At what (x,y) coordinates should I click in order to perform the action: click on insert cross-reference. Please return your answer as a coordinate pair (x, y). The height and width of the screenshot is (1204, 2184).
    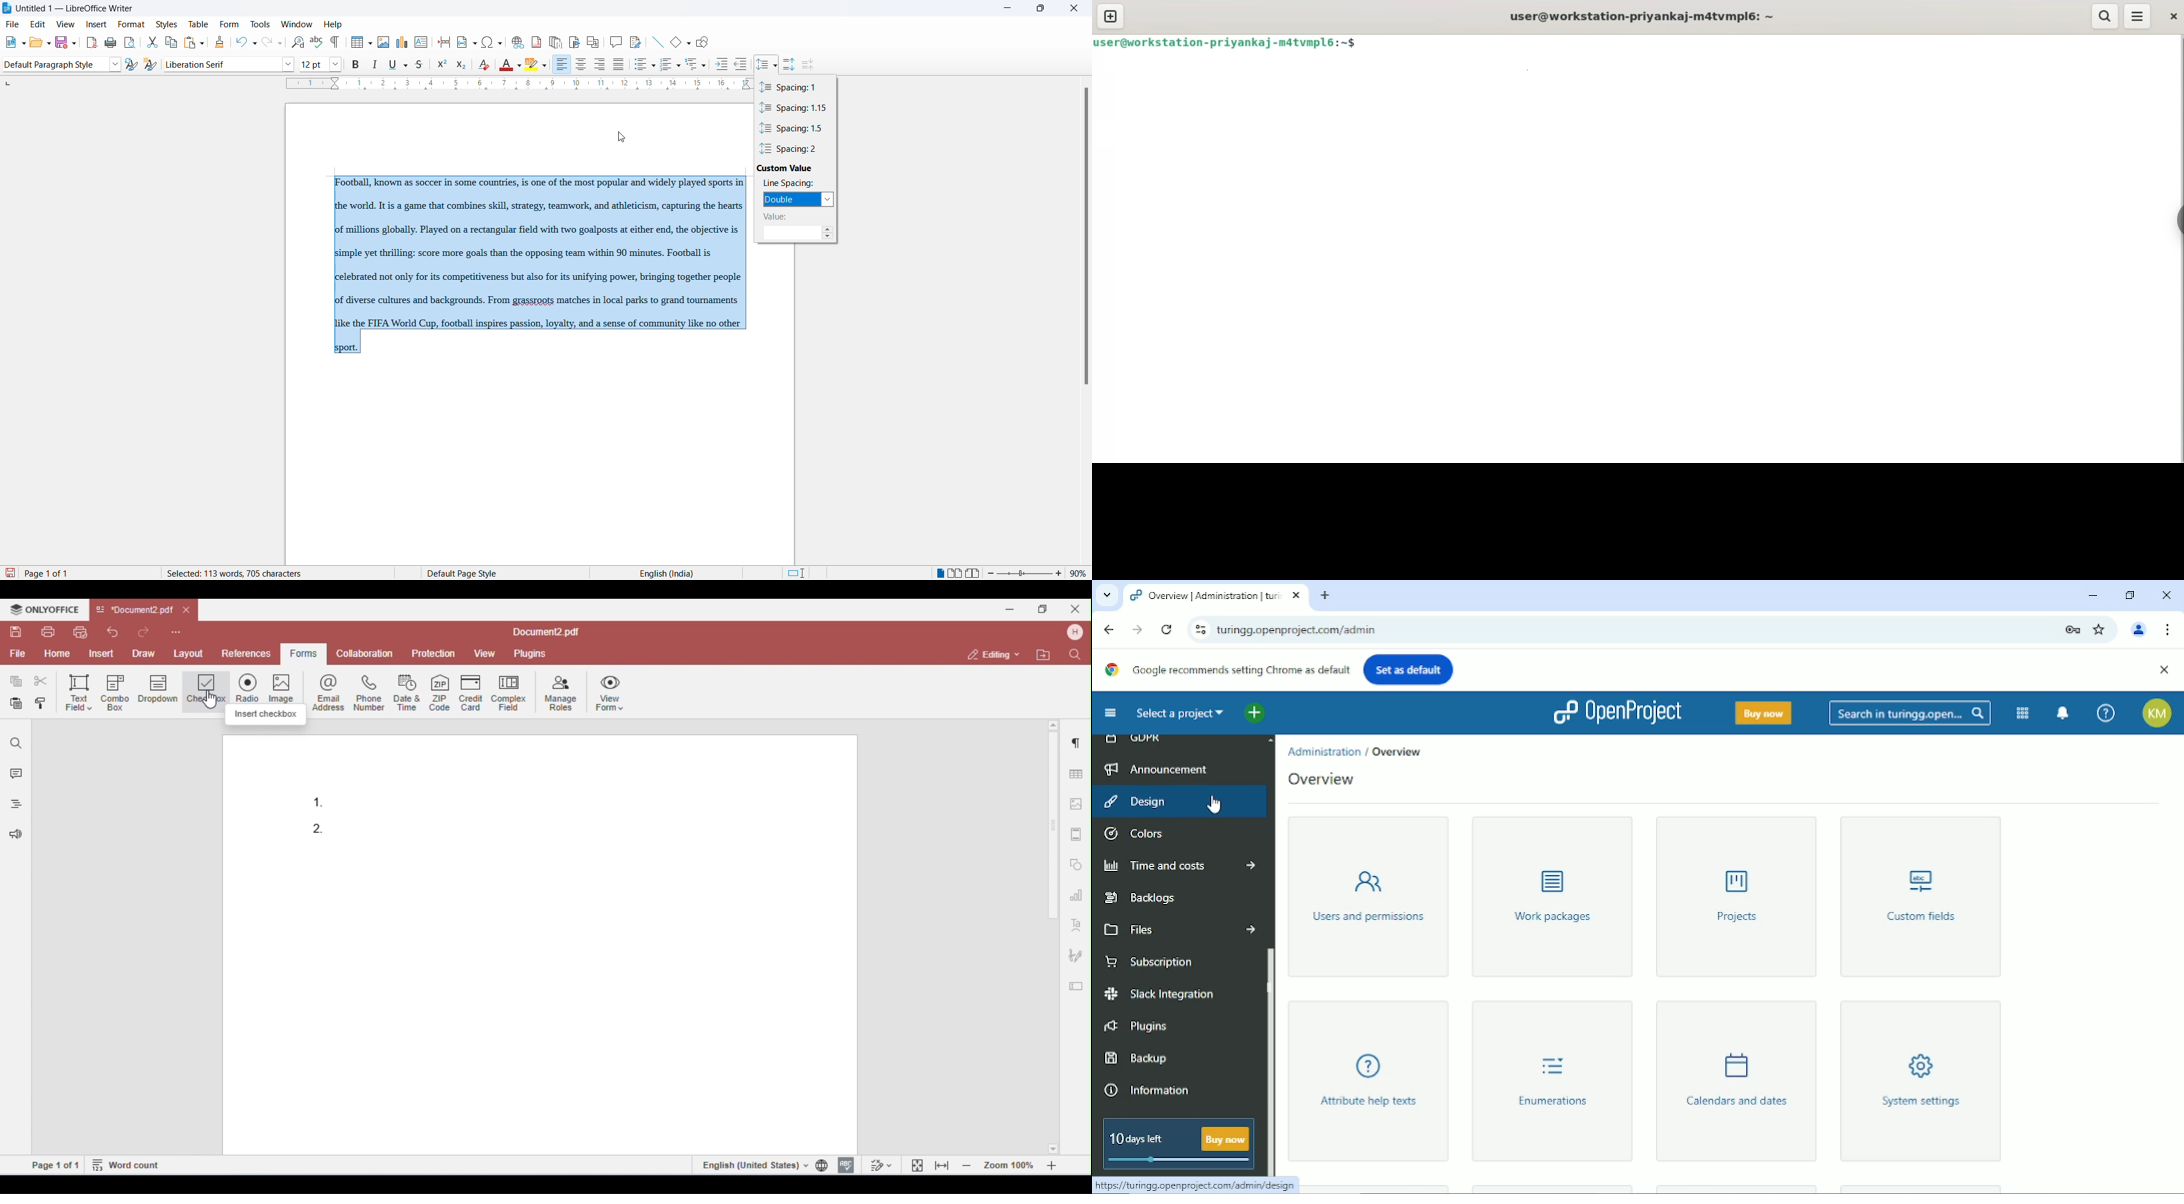
    Looking at the image, I should click on (595, 42).